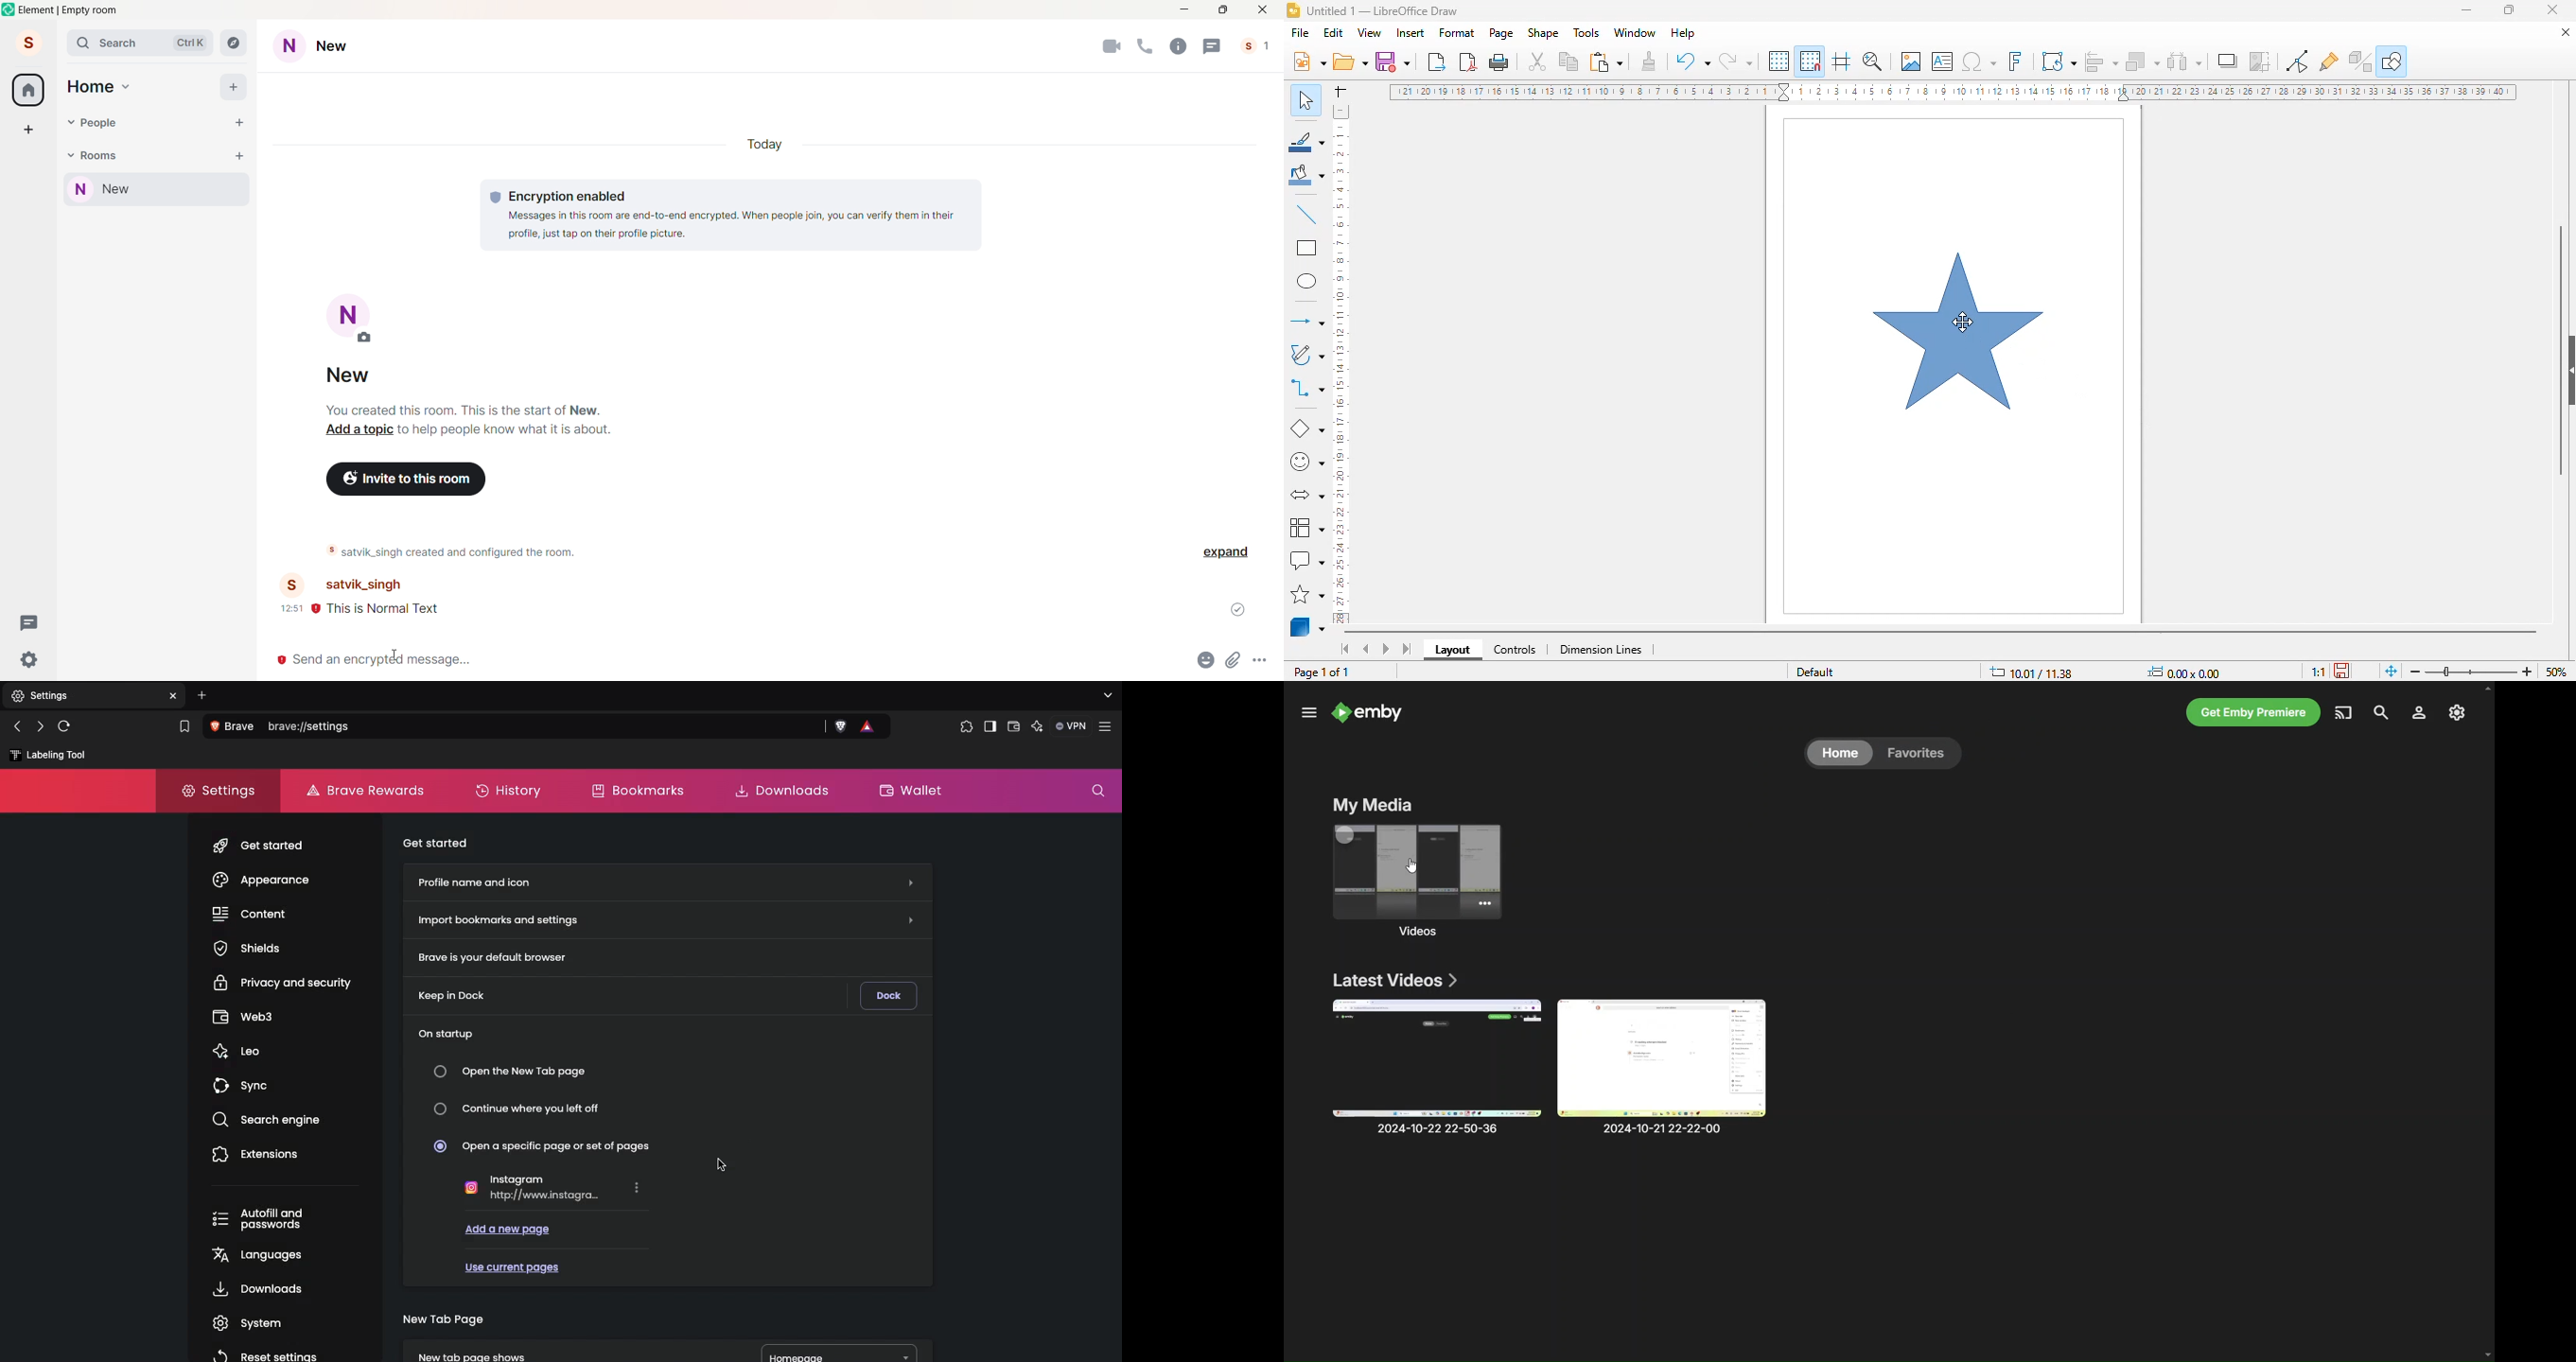 This screenshot has height=1372, width=2576. I want to click on copy, so click(1569, 61).